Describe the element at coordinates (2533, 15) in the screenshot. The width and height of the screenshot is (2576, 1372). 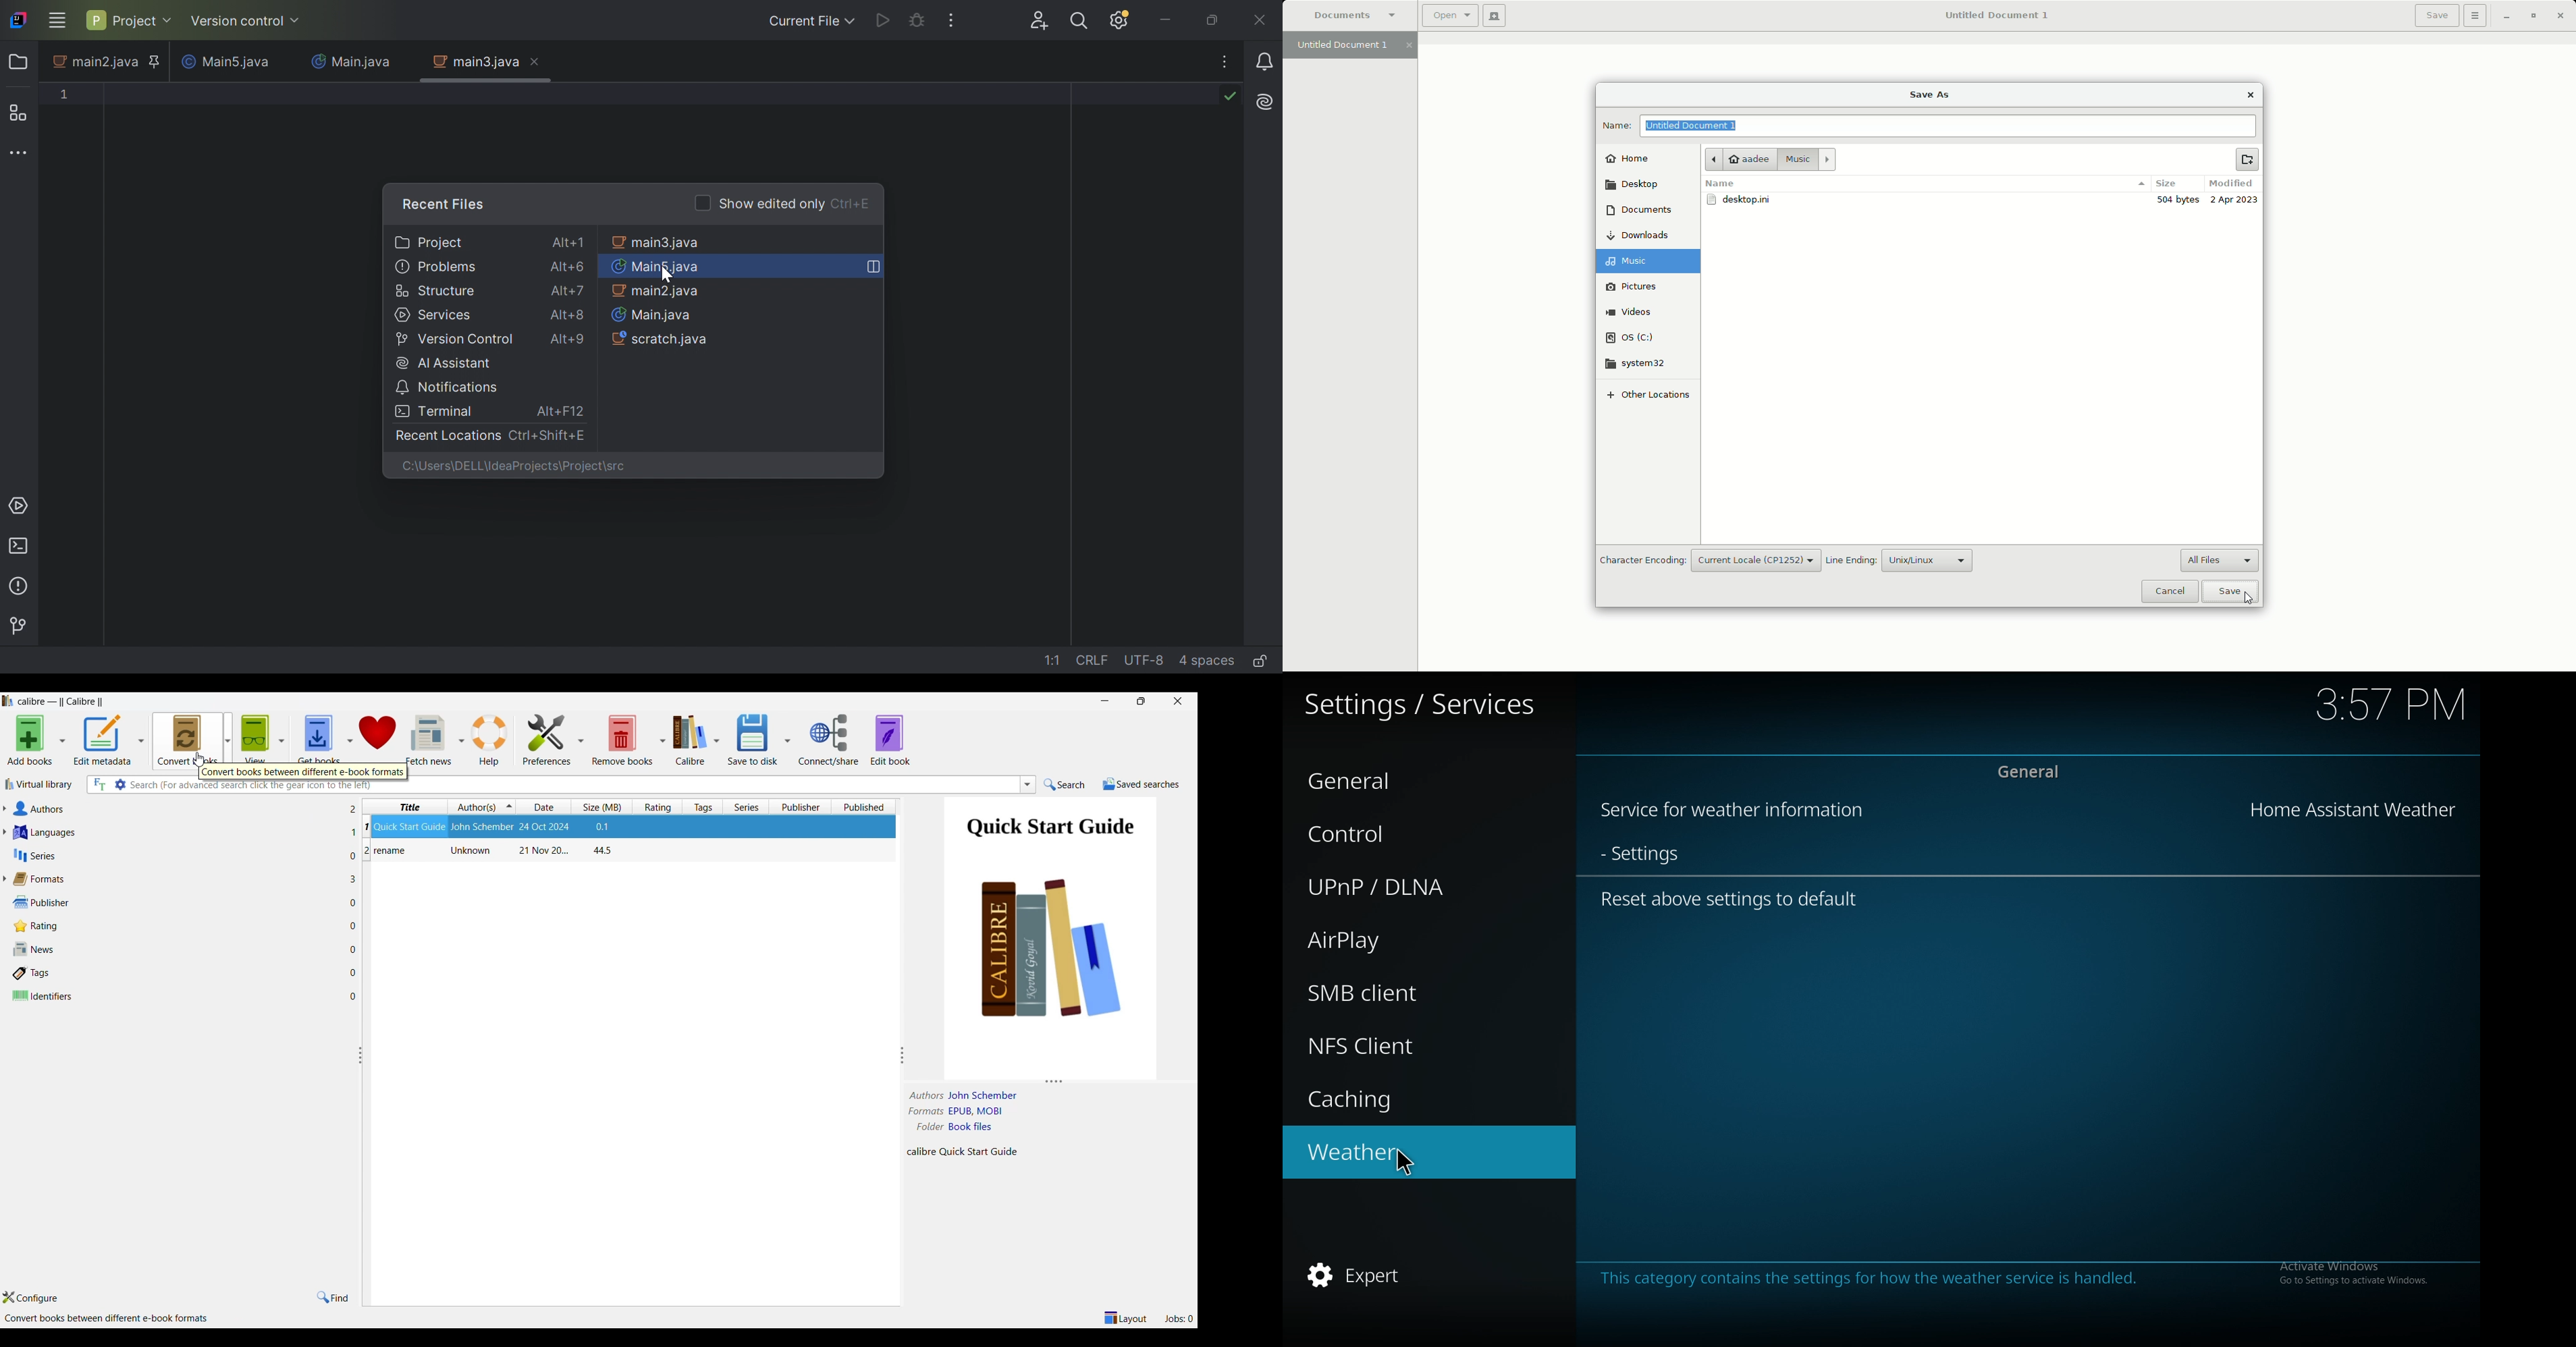
I see `Restore` at that location.